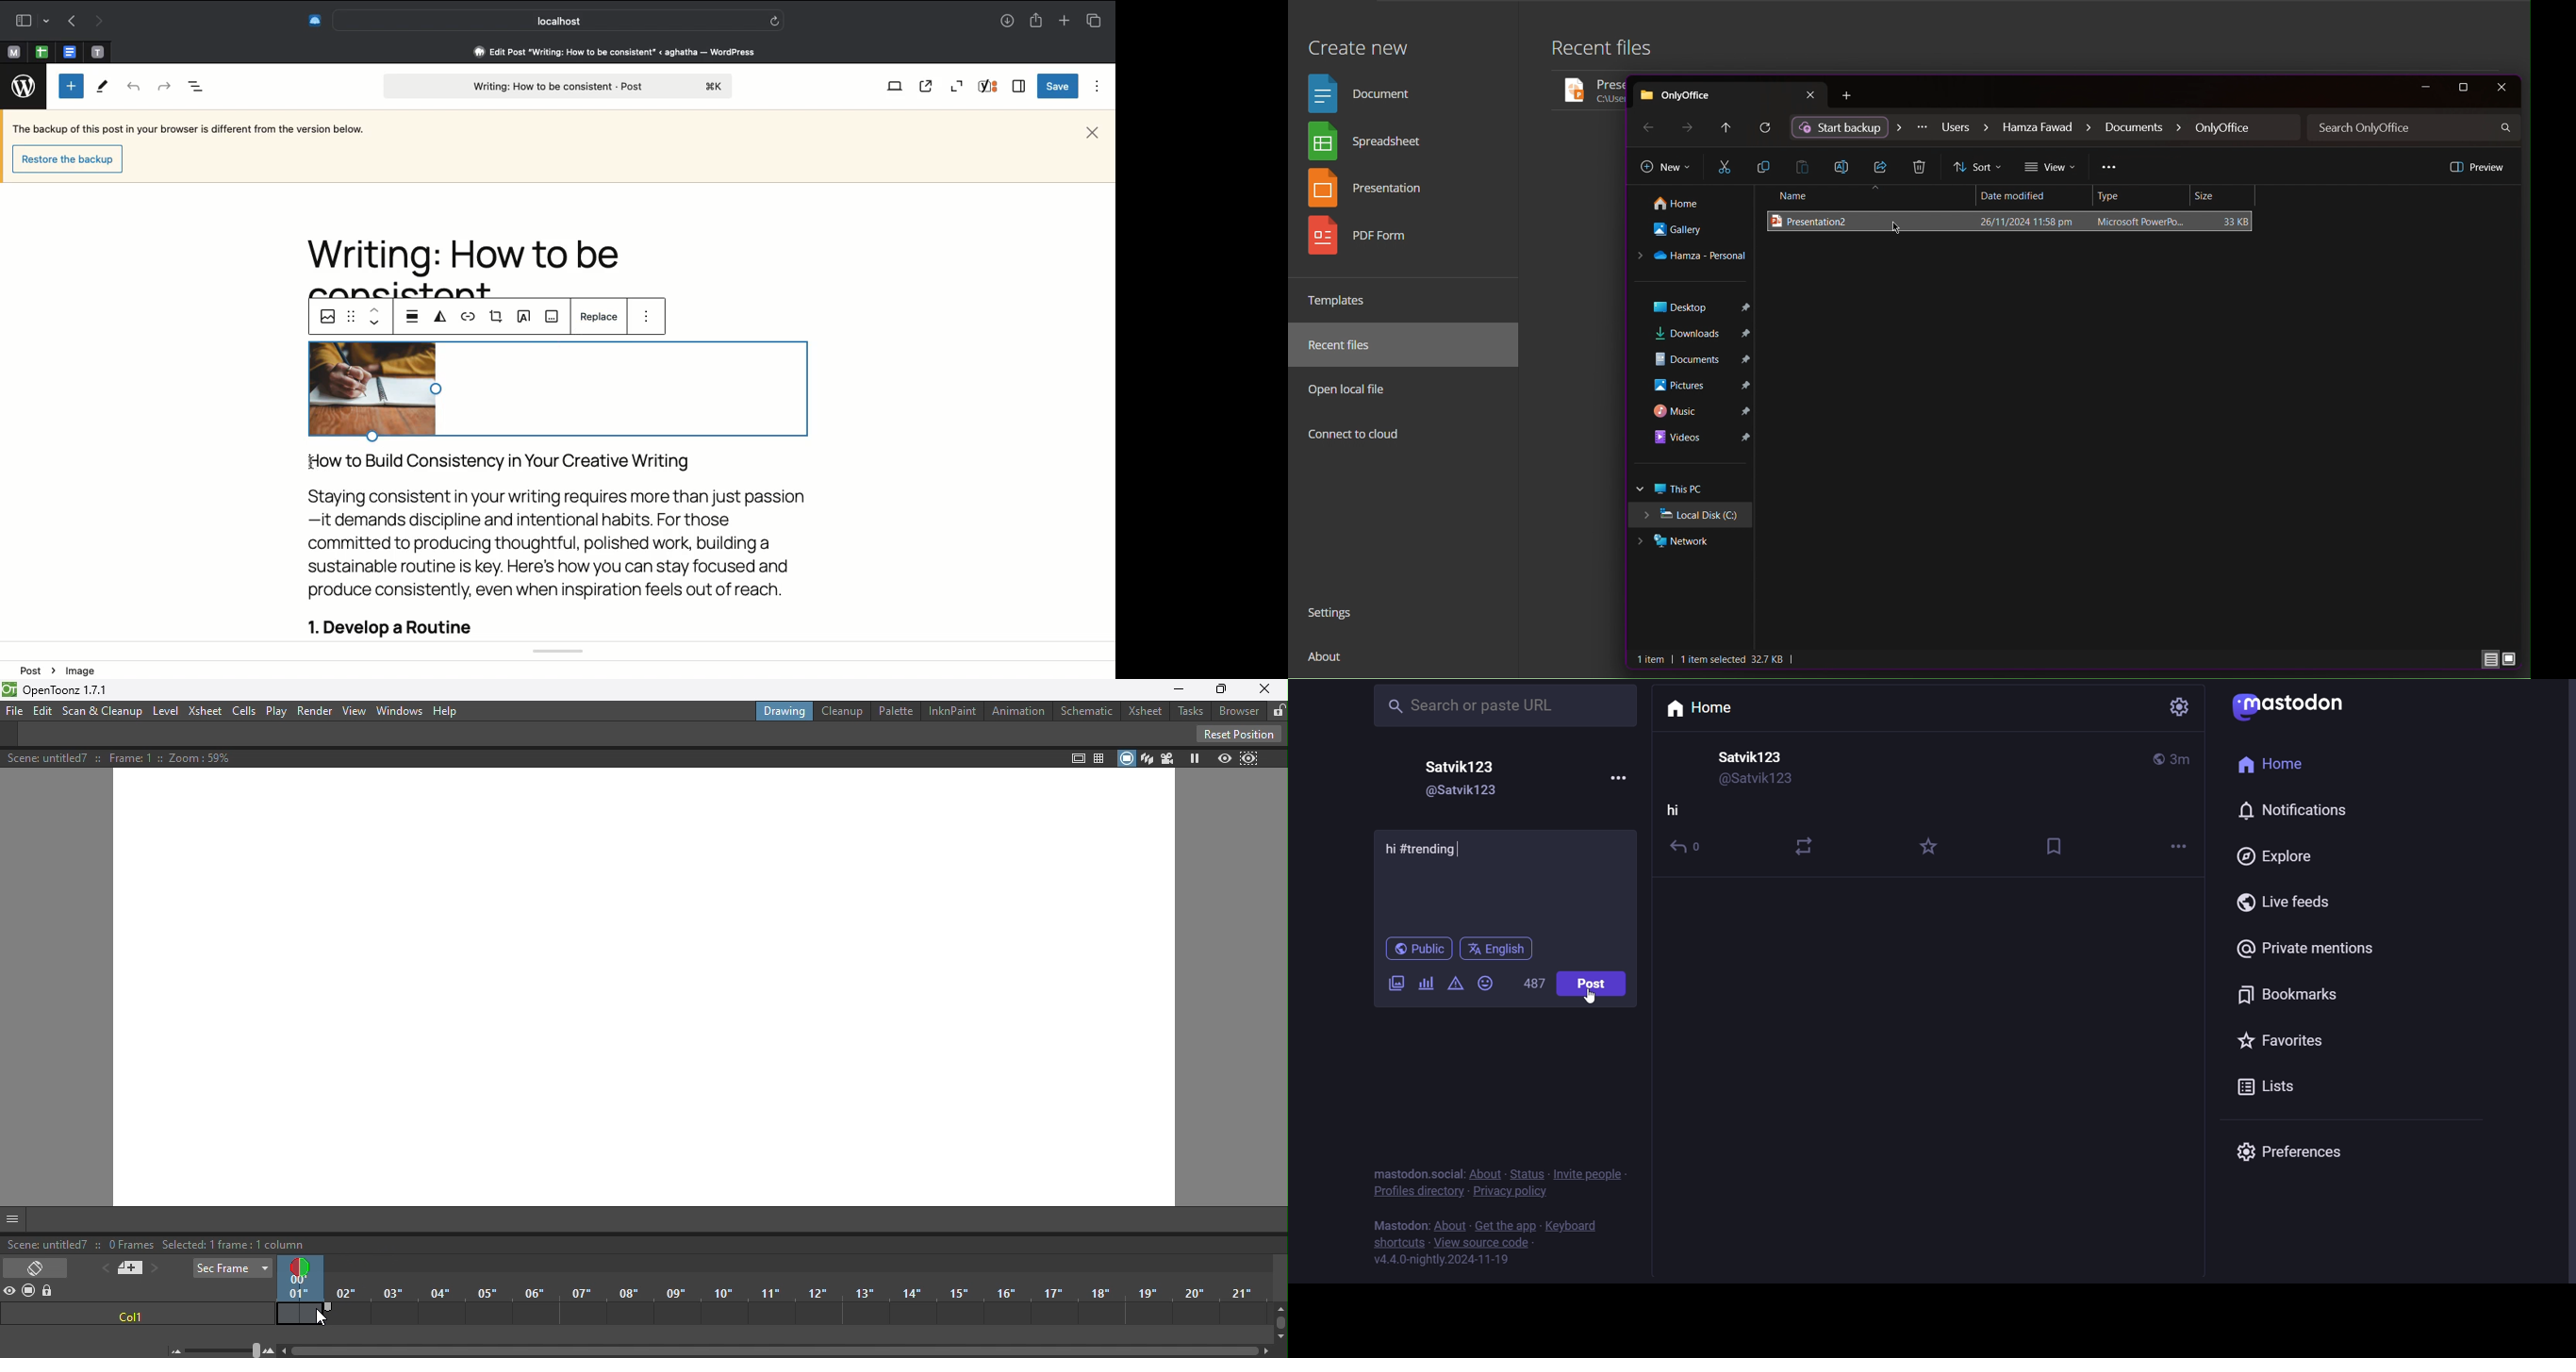 This screenshot has height=1372, width=2576. What do you see at coordinates (1512, 1195) in the screenshot?
I see `policy` at bounding box center [1512, 1195].